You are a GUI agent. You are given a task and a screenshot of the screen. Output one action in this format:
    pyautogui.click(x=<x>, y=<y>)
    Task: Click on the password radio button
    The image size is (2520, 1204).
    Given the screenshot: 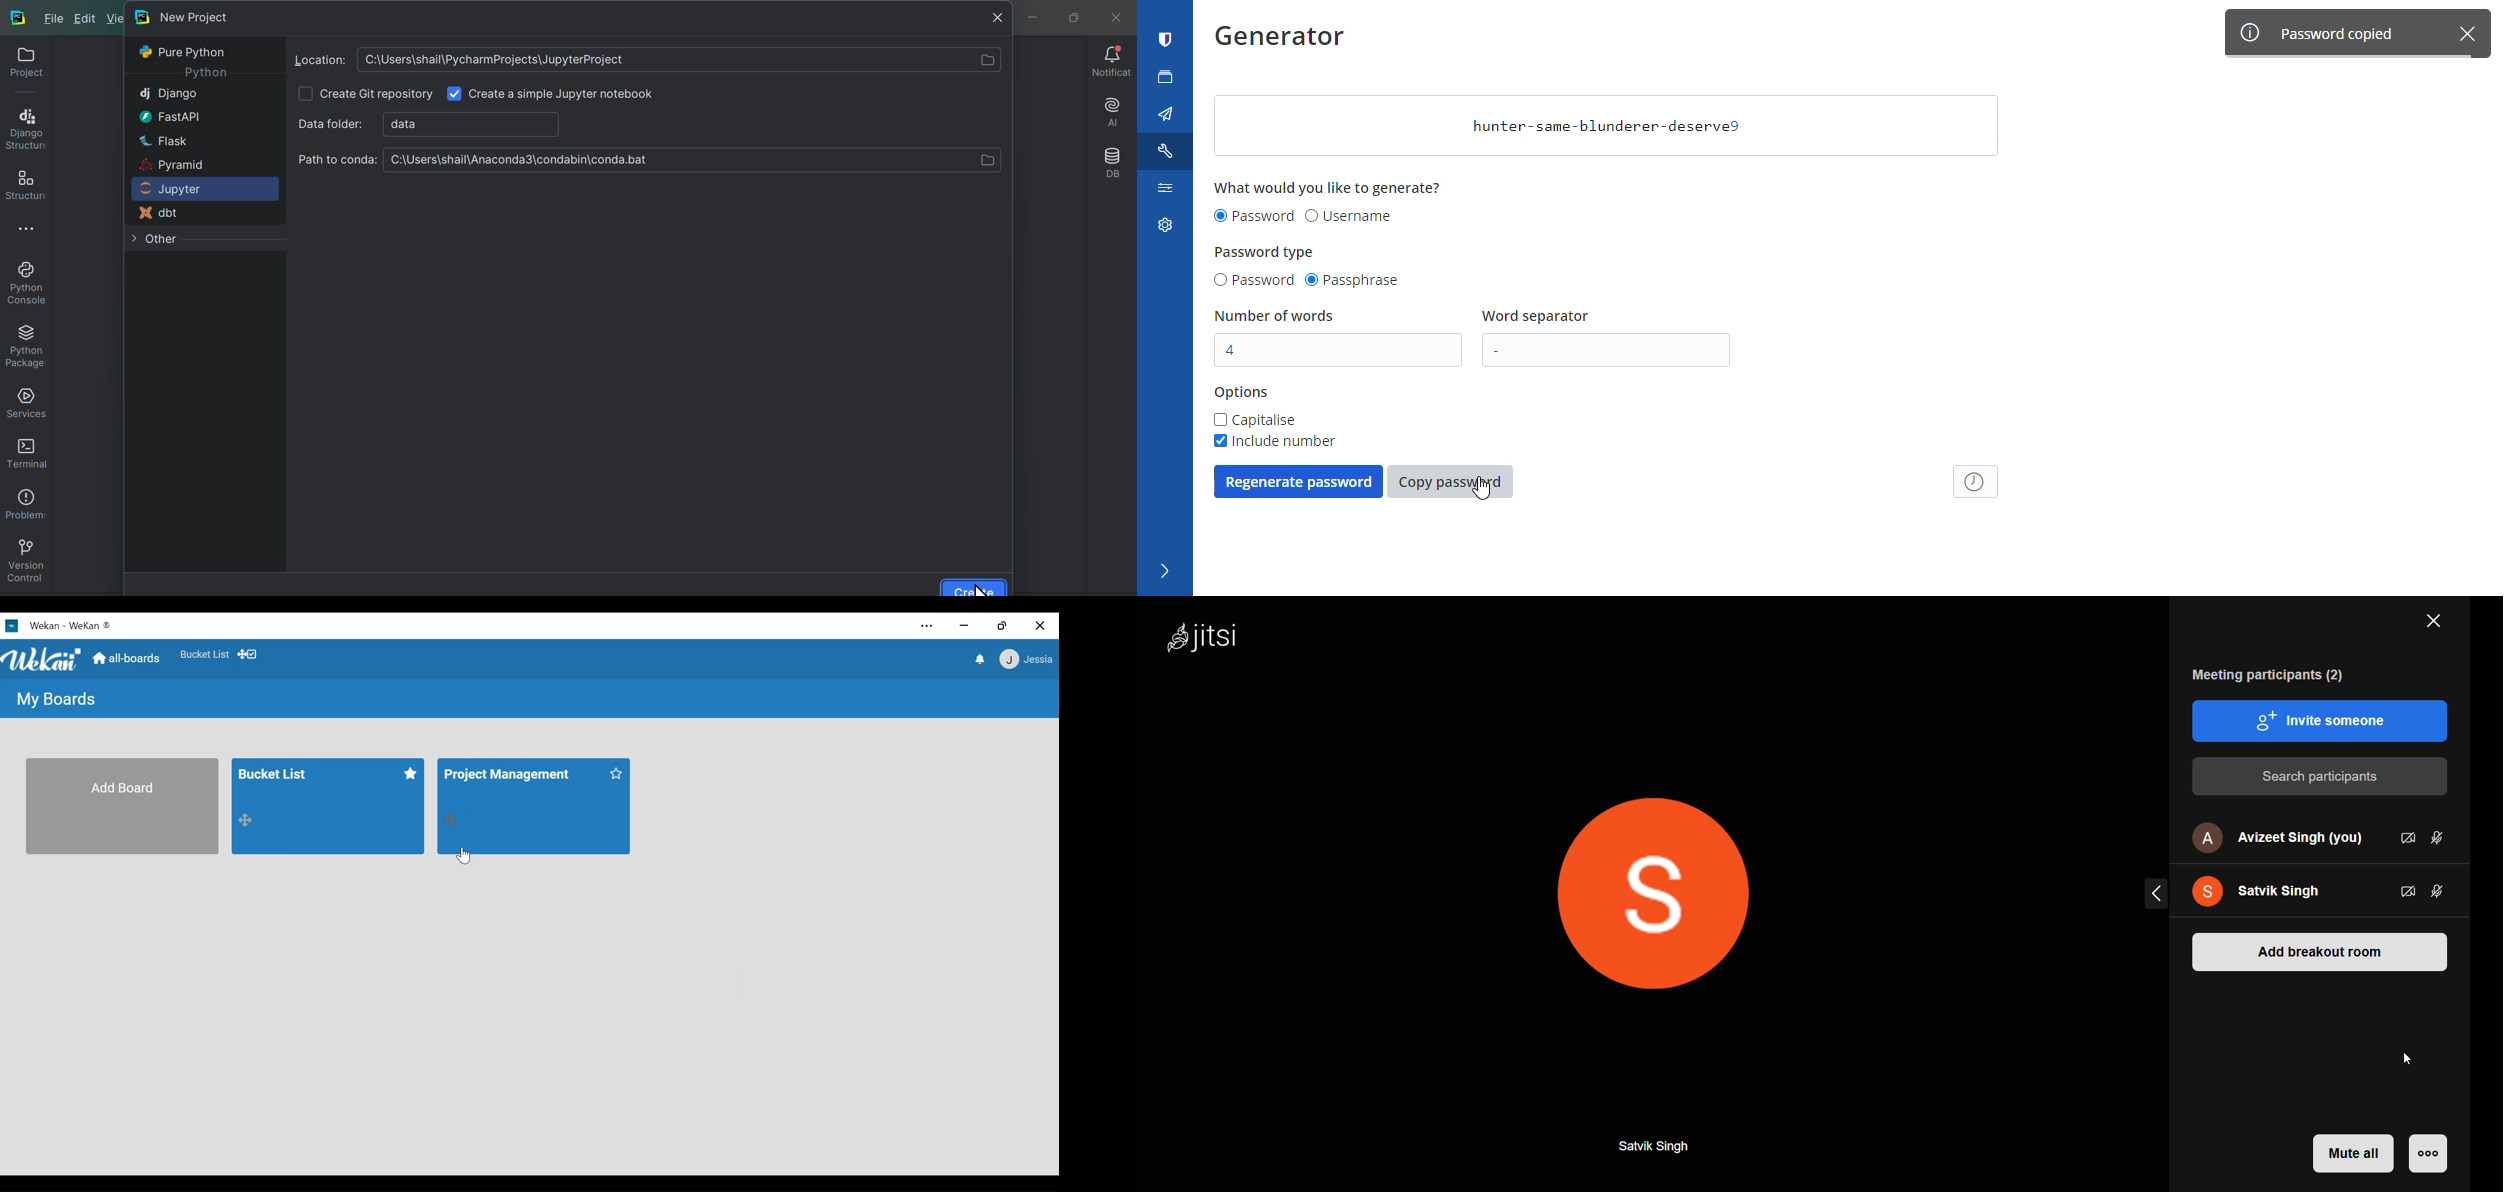 What is the action you would take?
    pyautogui.click(x=1252, y=281)
    